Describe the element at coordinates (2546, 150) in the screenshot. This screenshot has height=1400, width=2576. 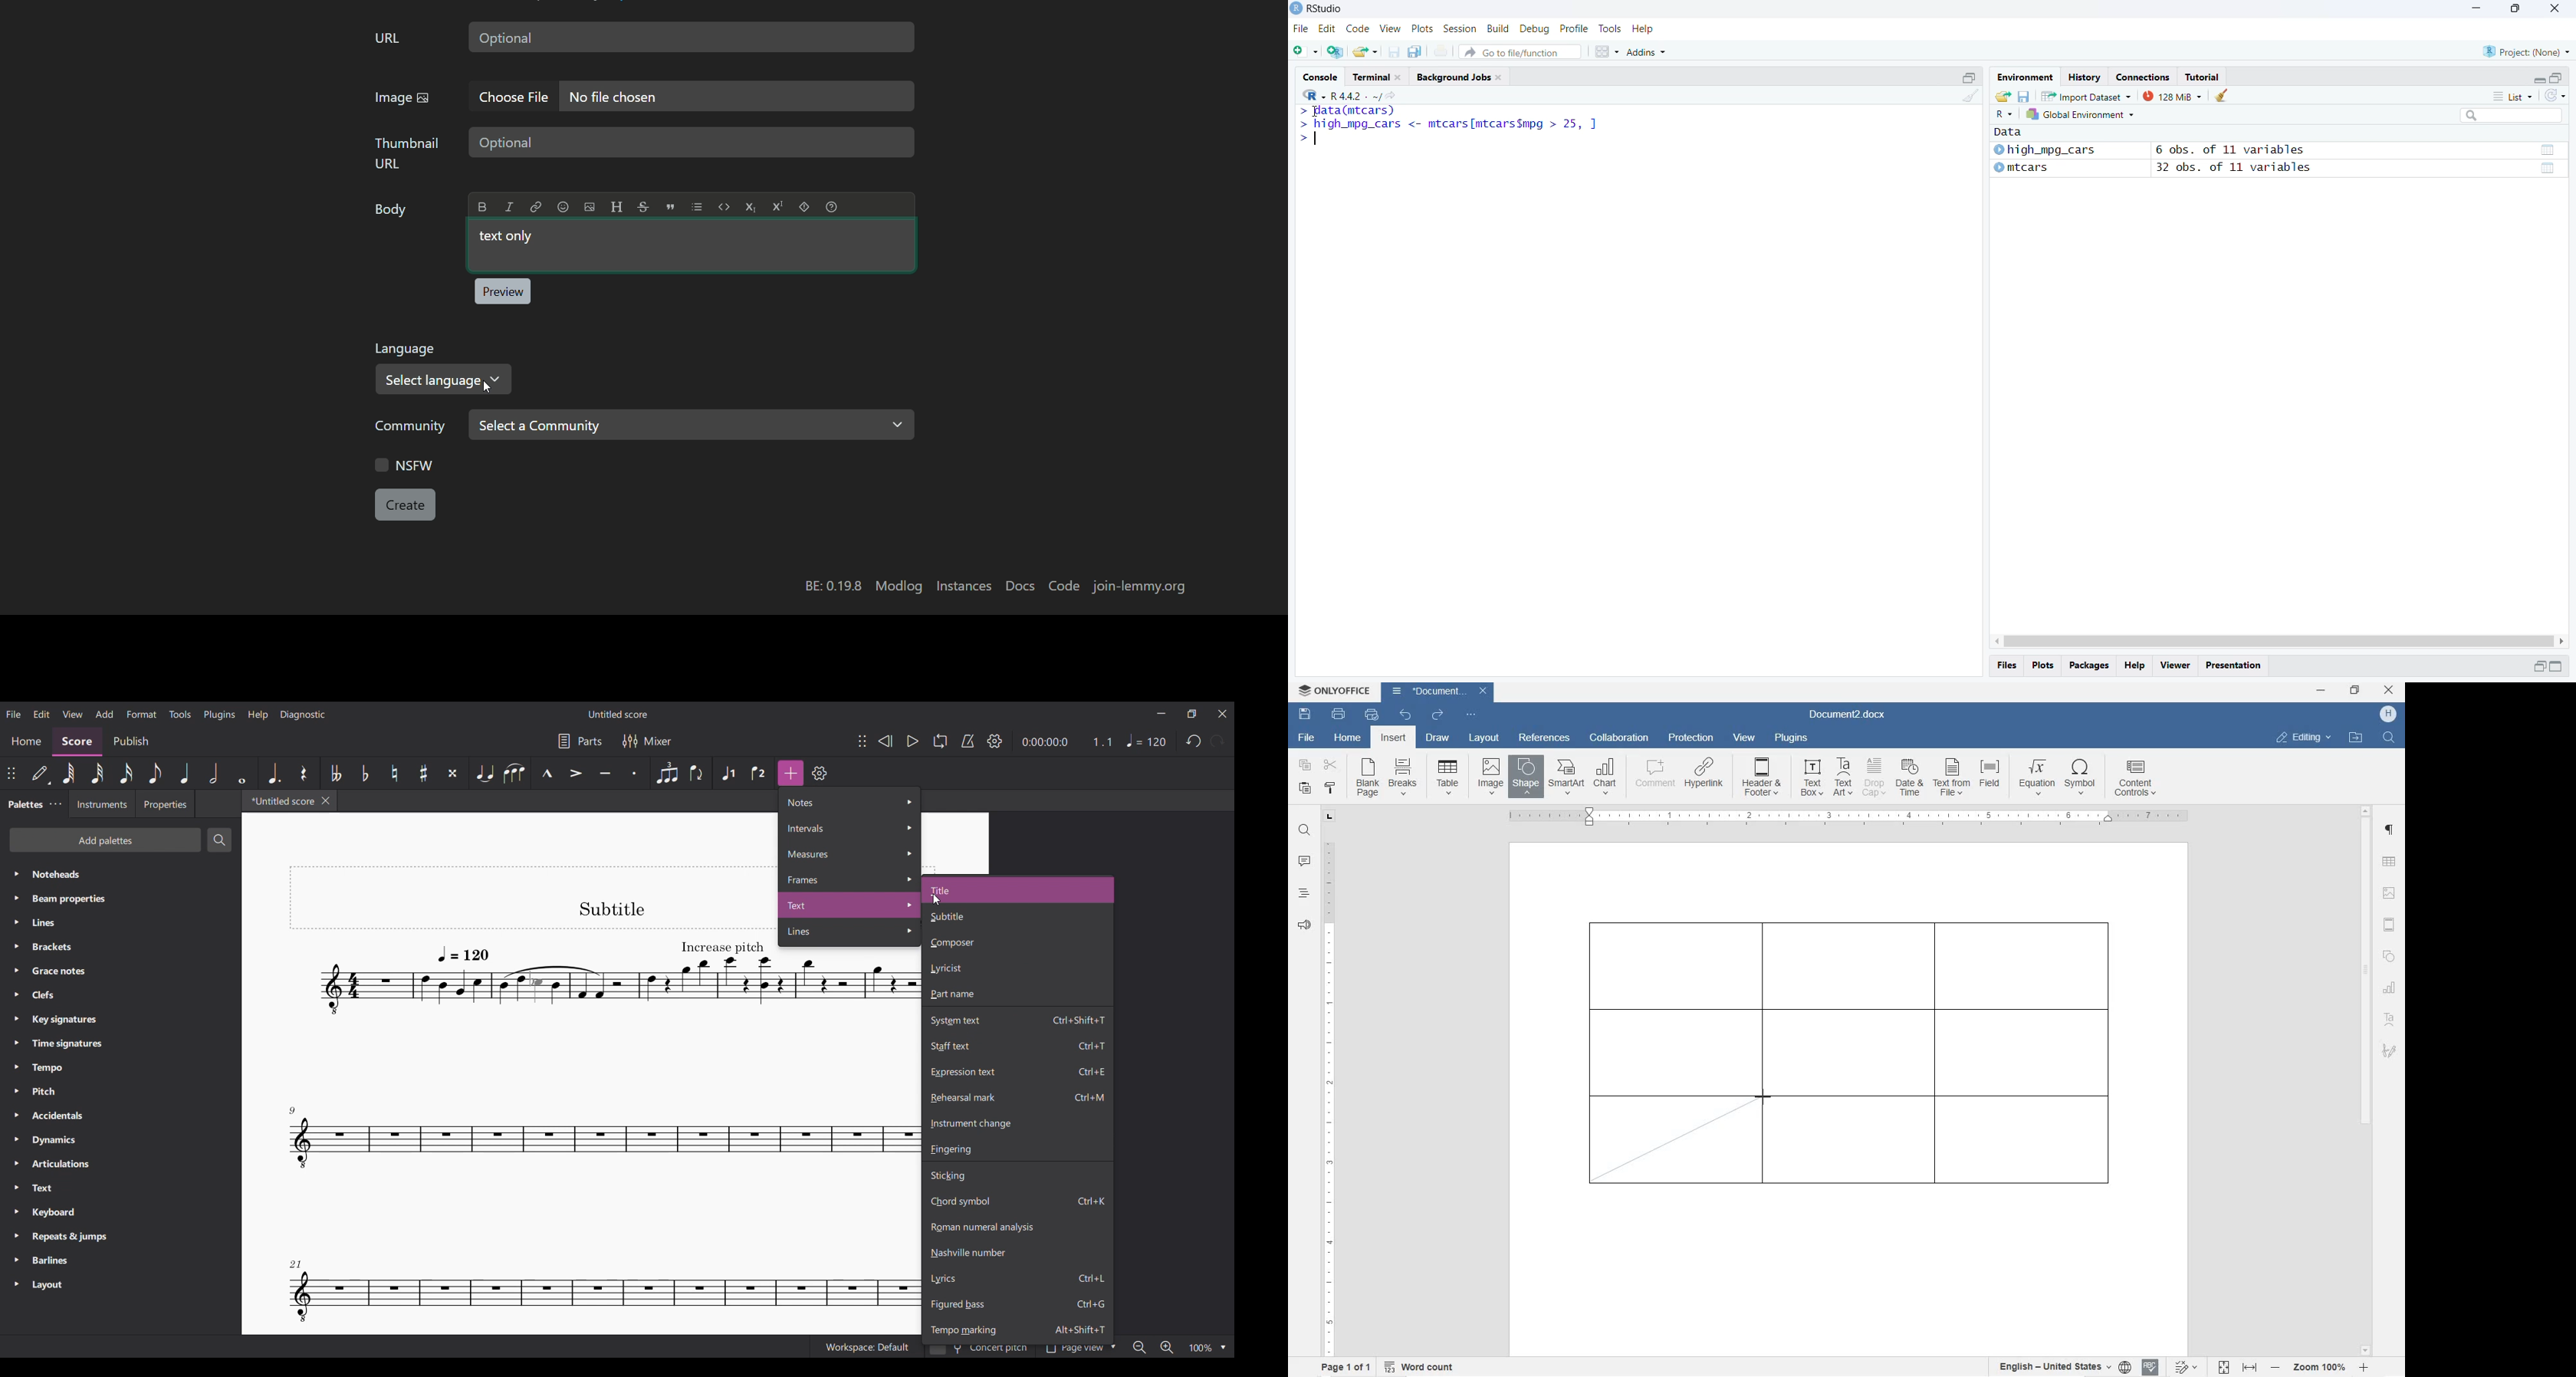
I see `data` at that location.